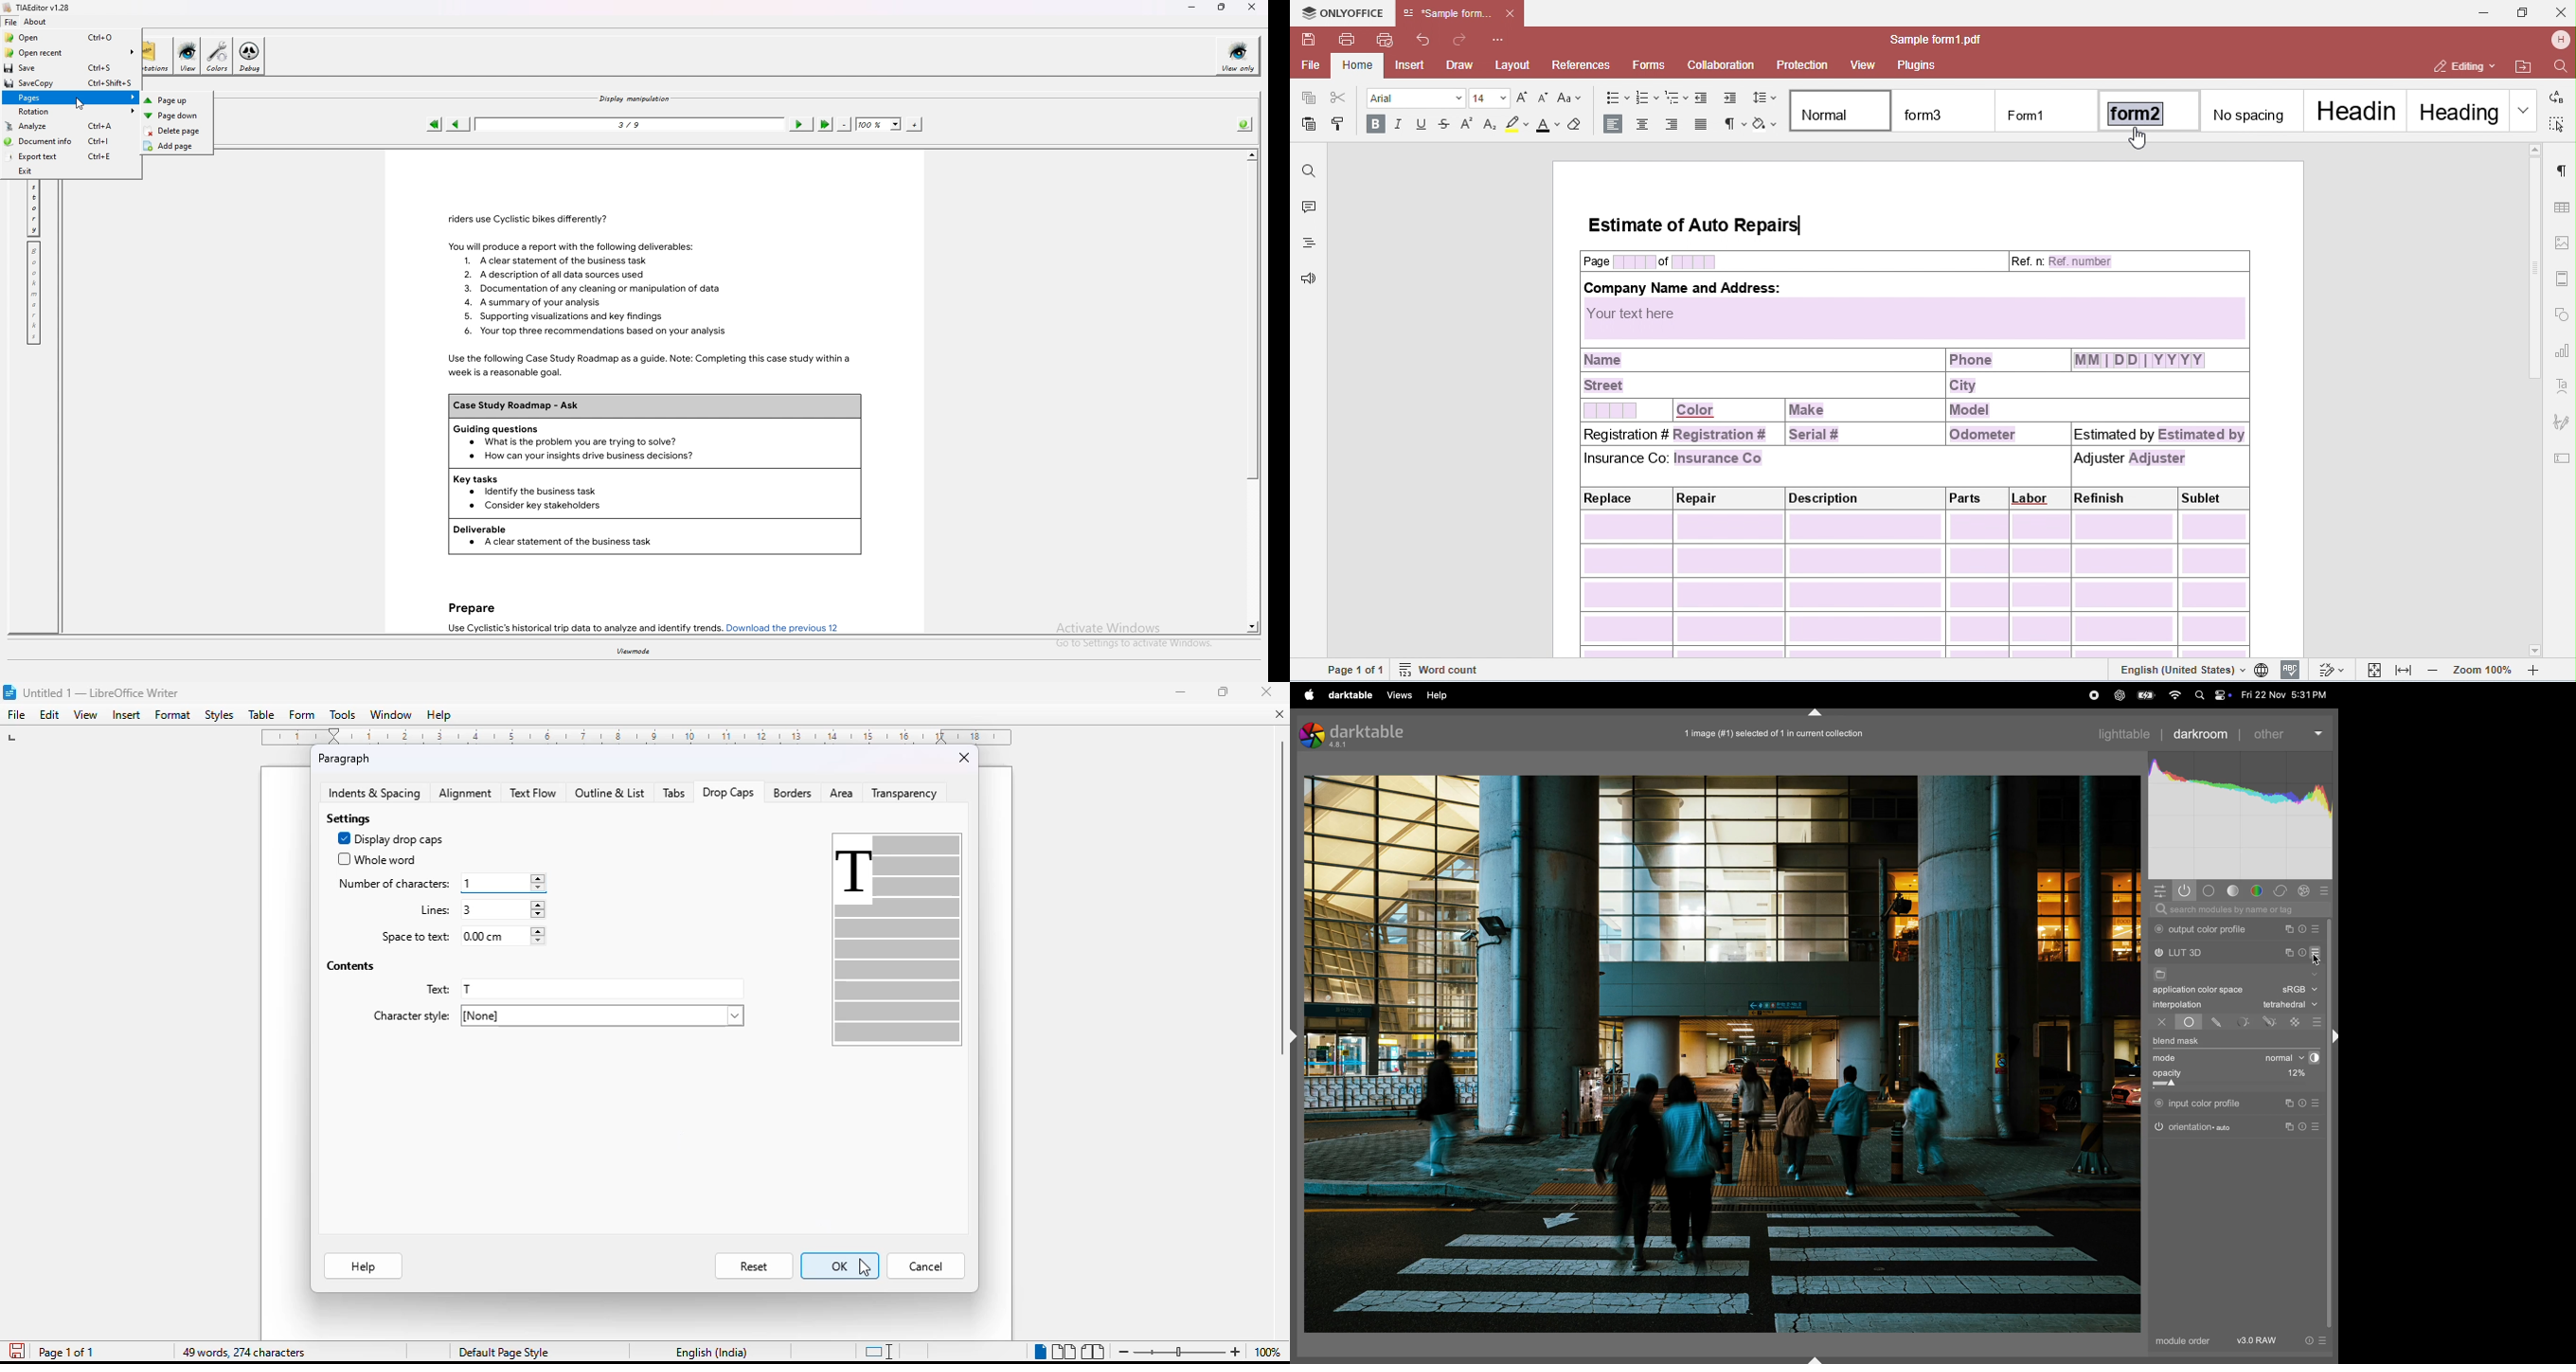 The image size is (2576, 1372). Describe the element at coordinates (610, 793) in the screenshot. I see `outline and list` at that location.